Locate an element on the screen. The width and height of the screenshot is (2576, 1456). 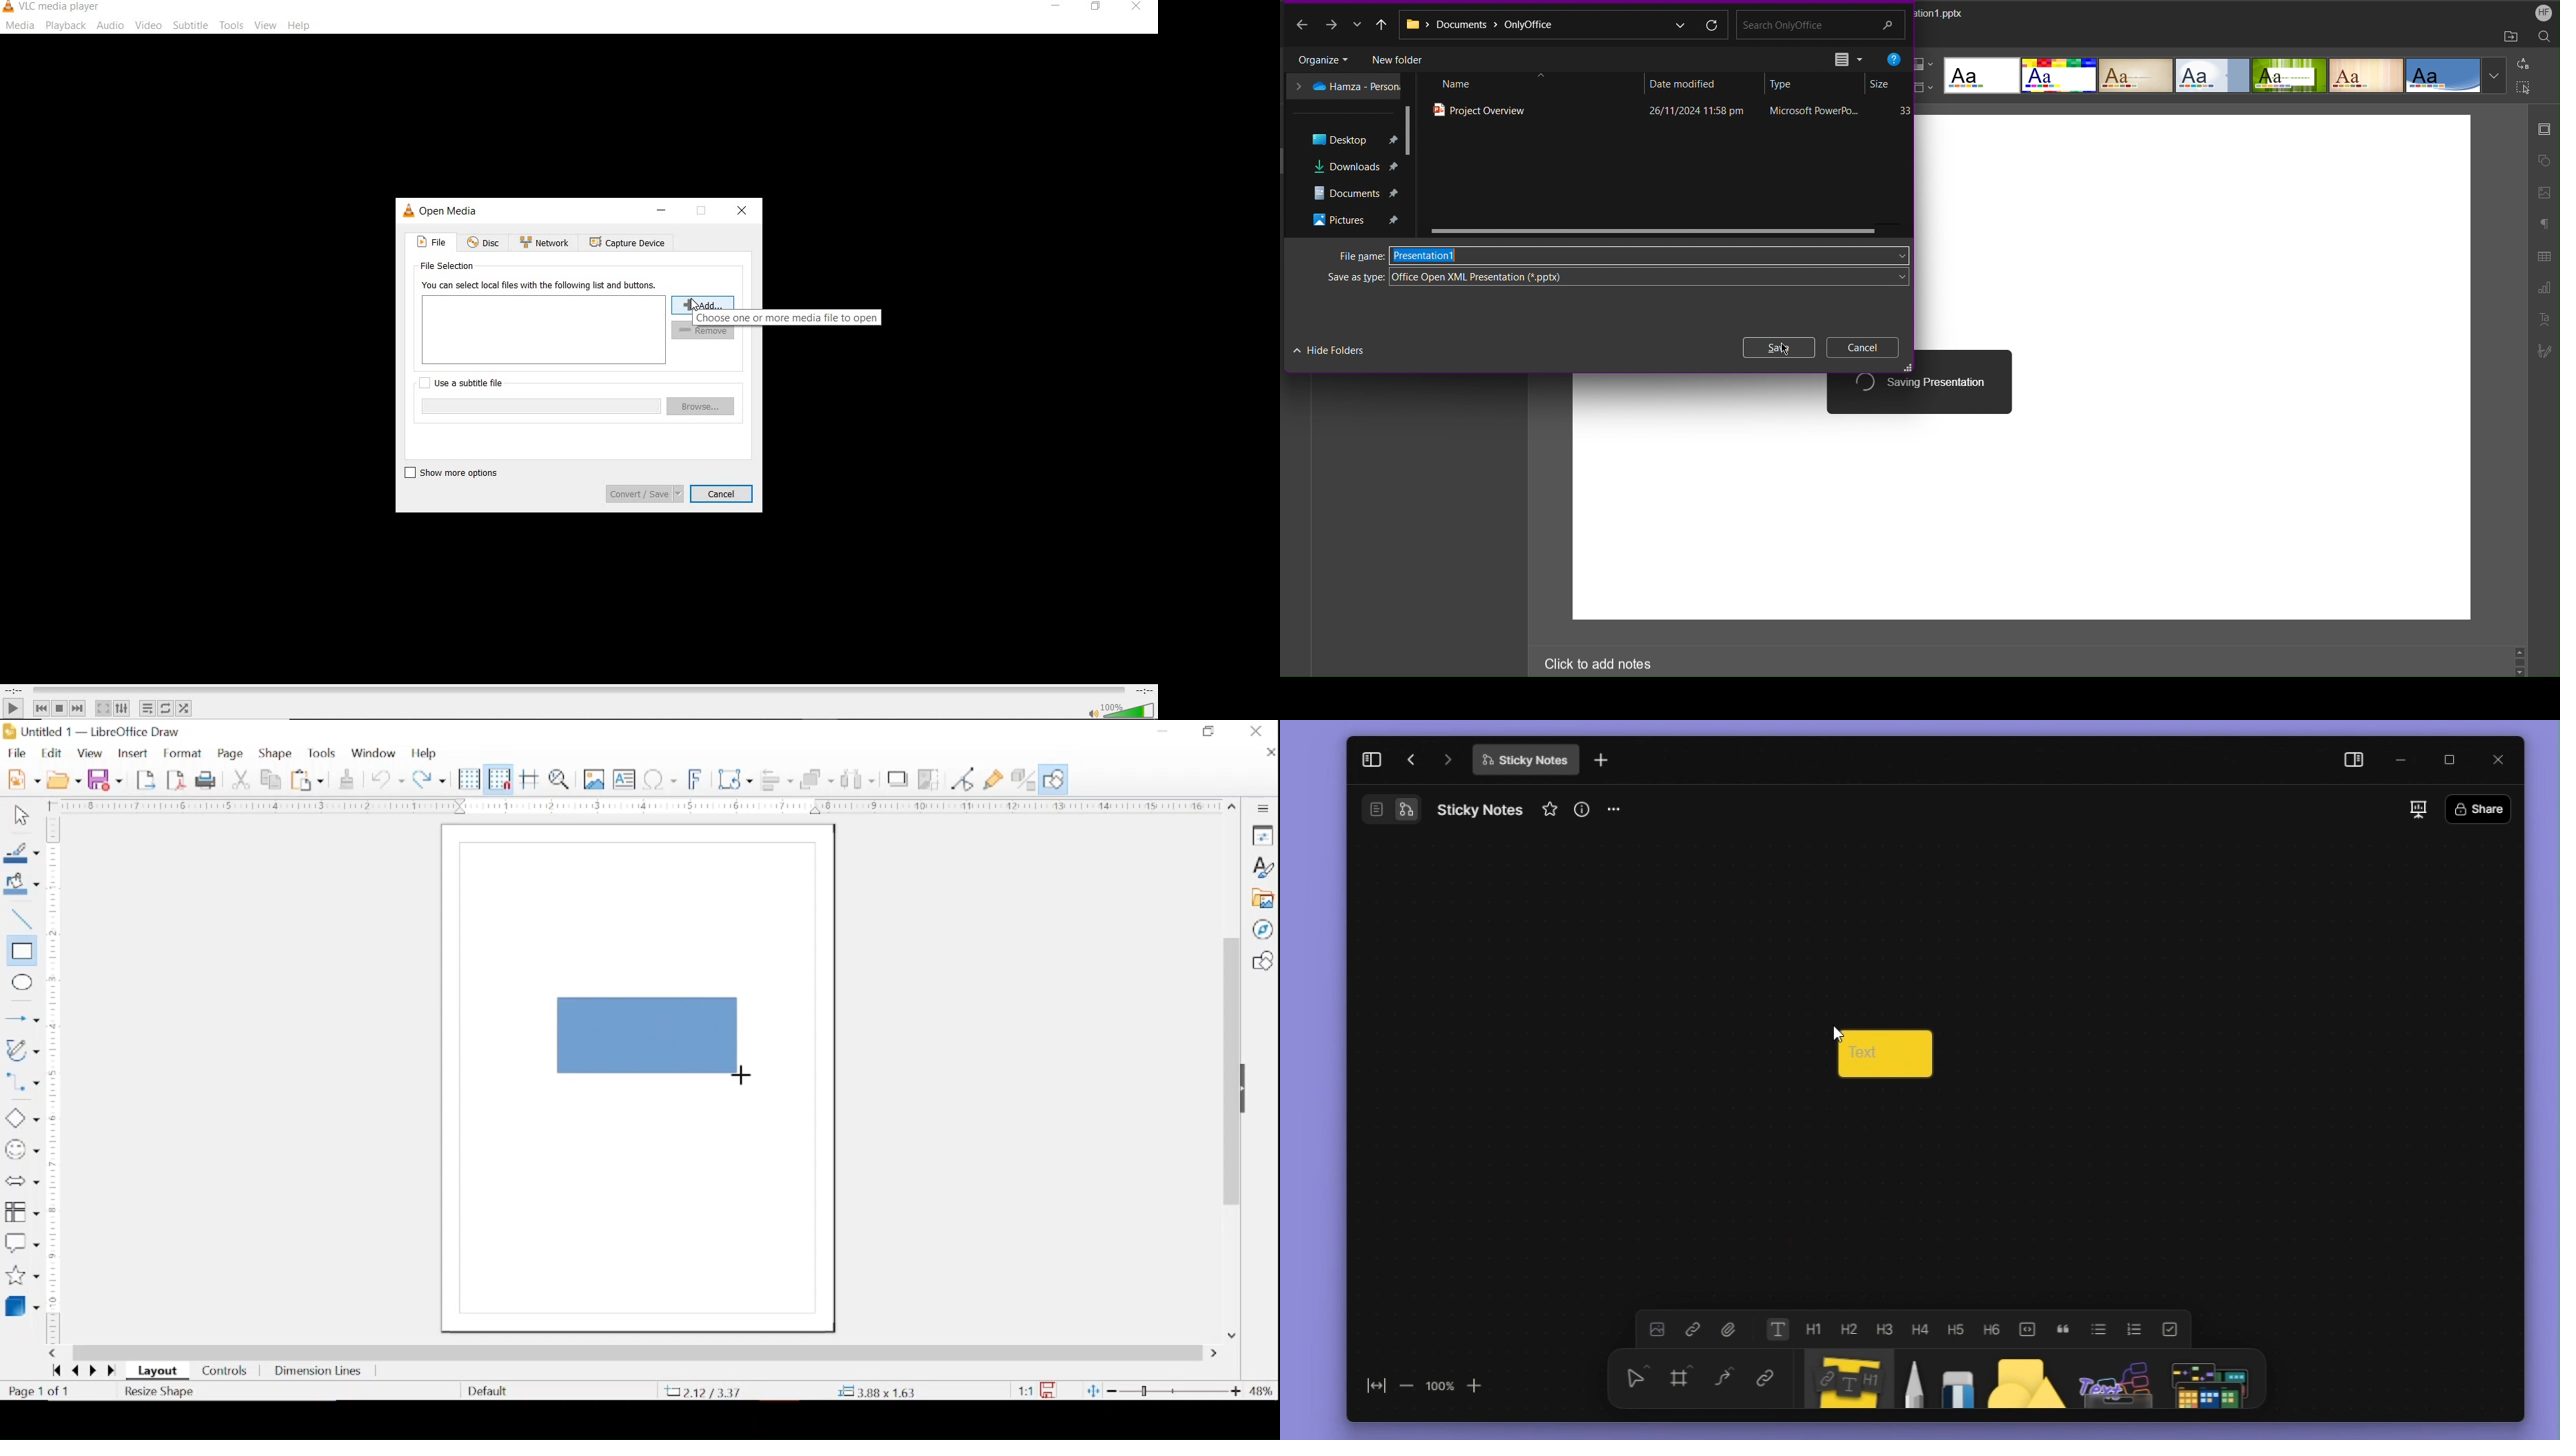
diamond is located at coordinates (21, 1119).